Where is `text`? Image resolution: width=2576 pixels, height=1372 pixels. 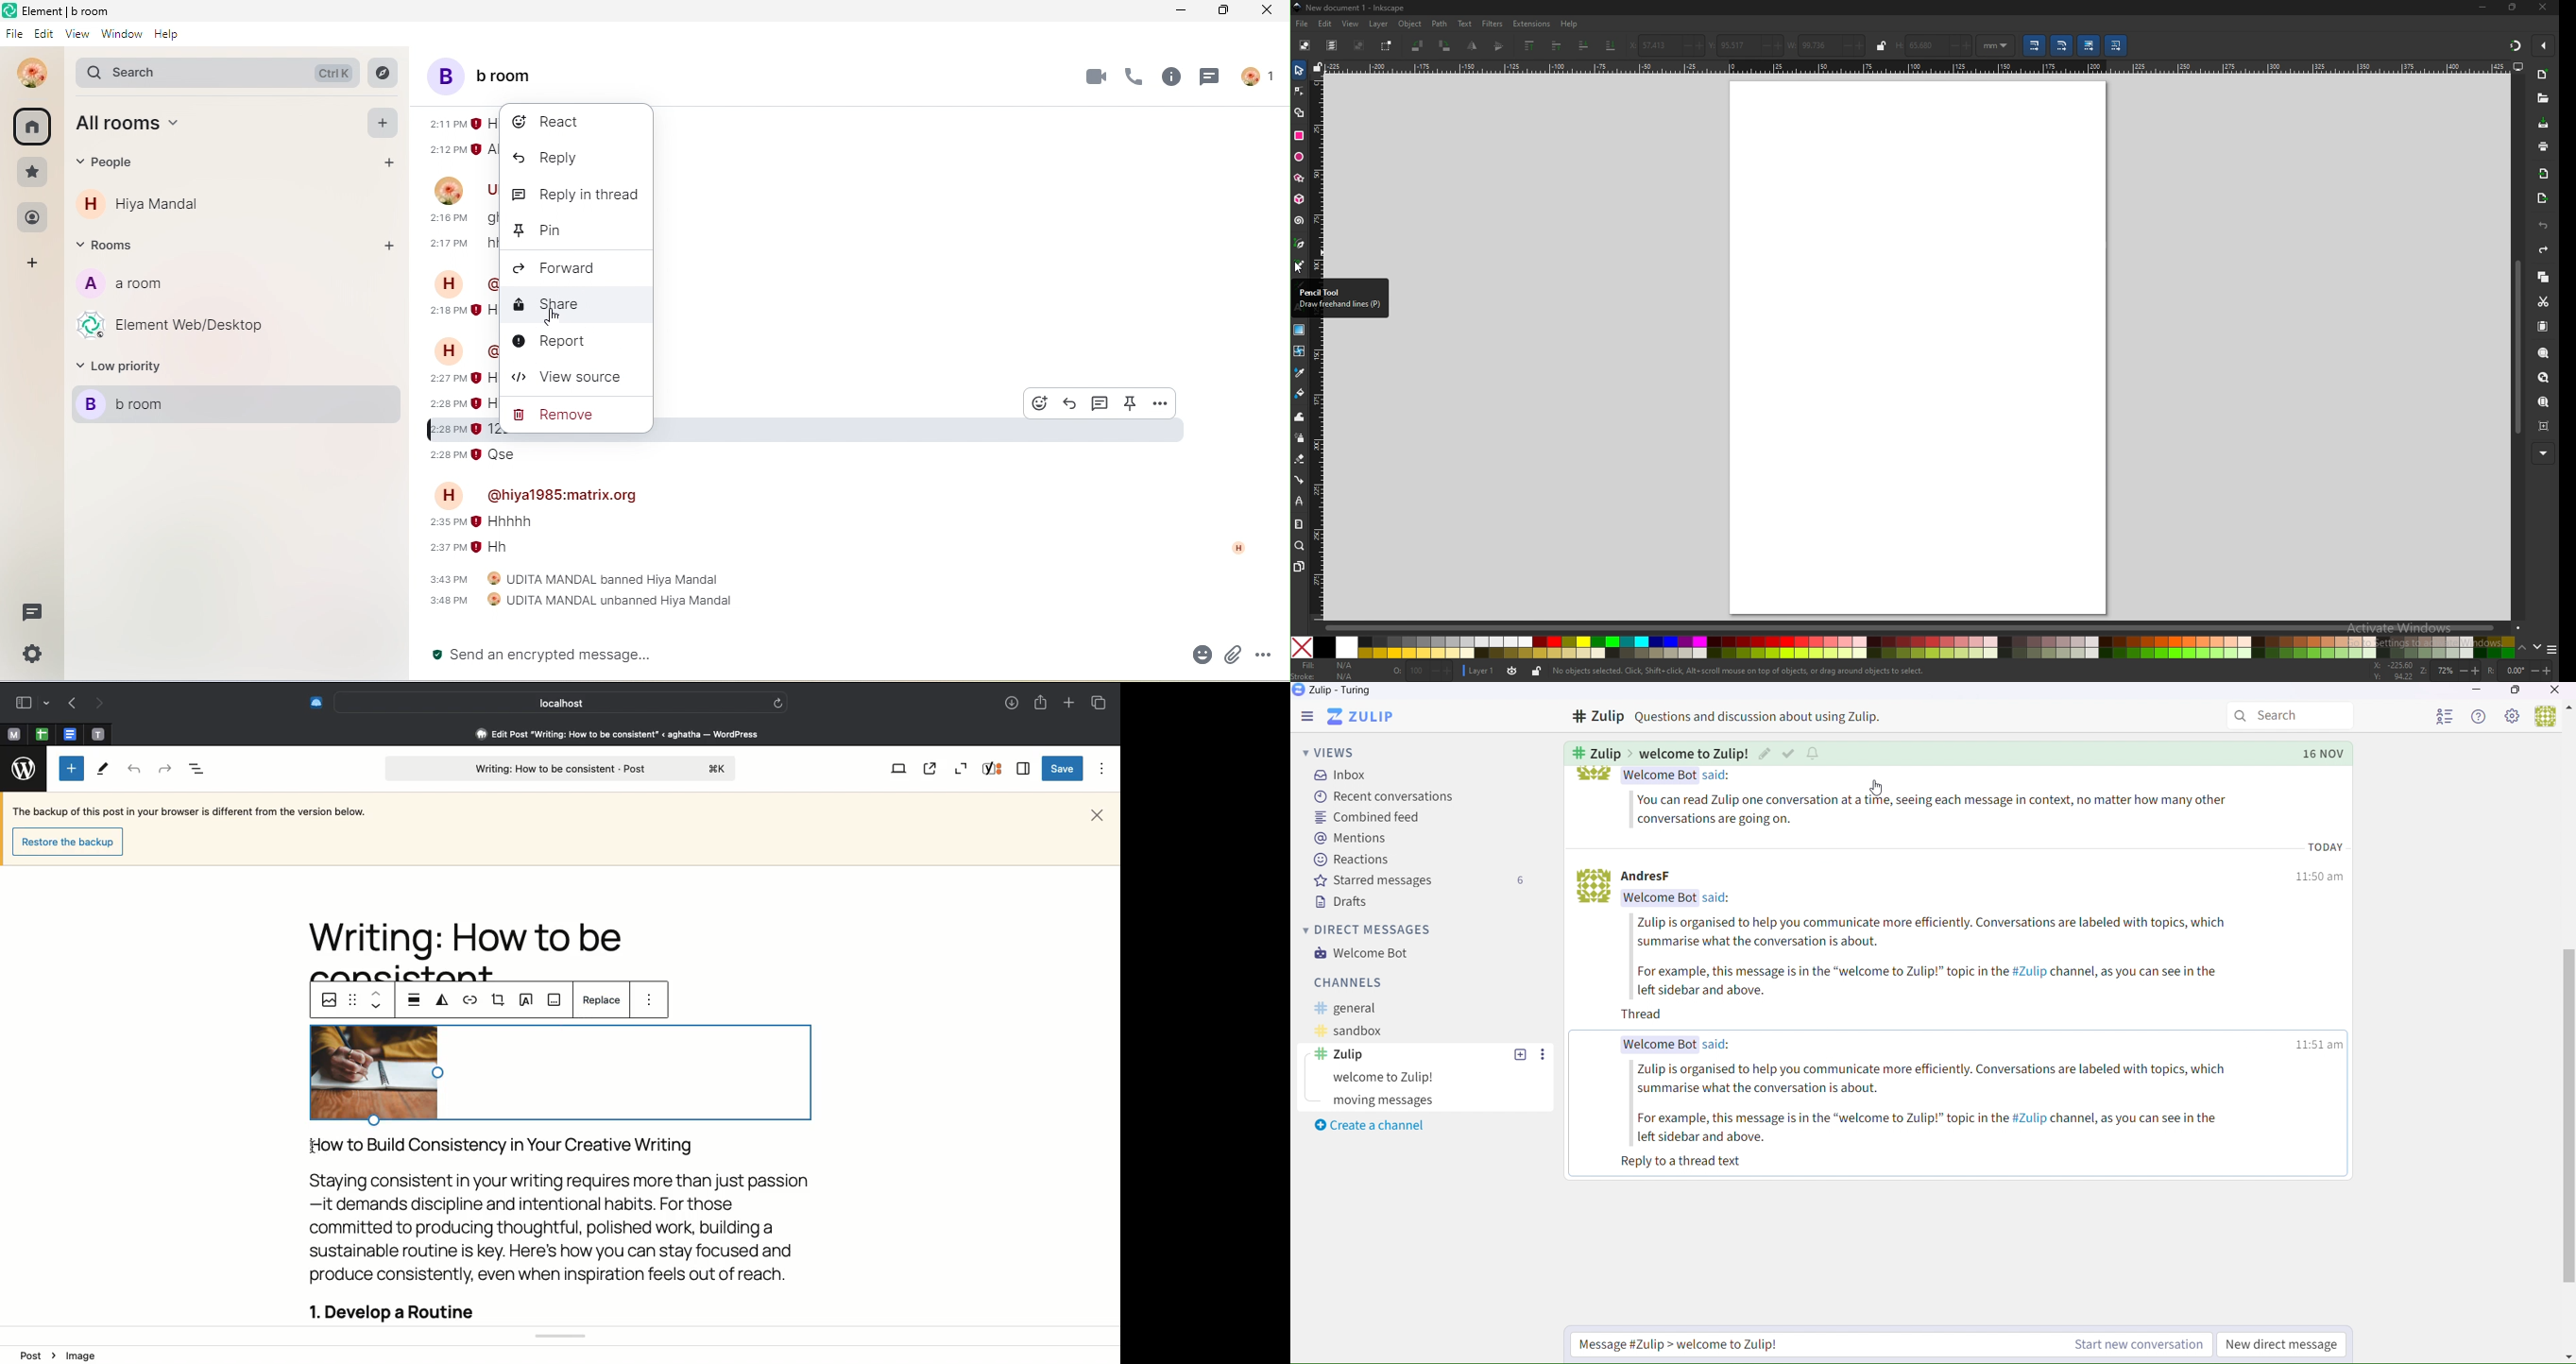
text is located at coordinates (1465, 24).